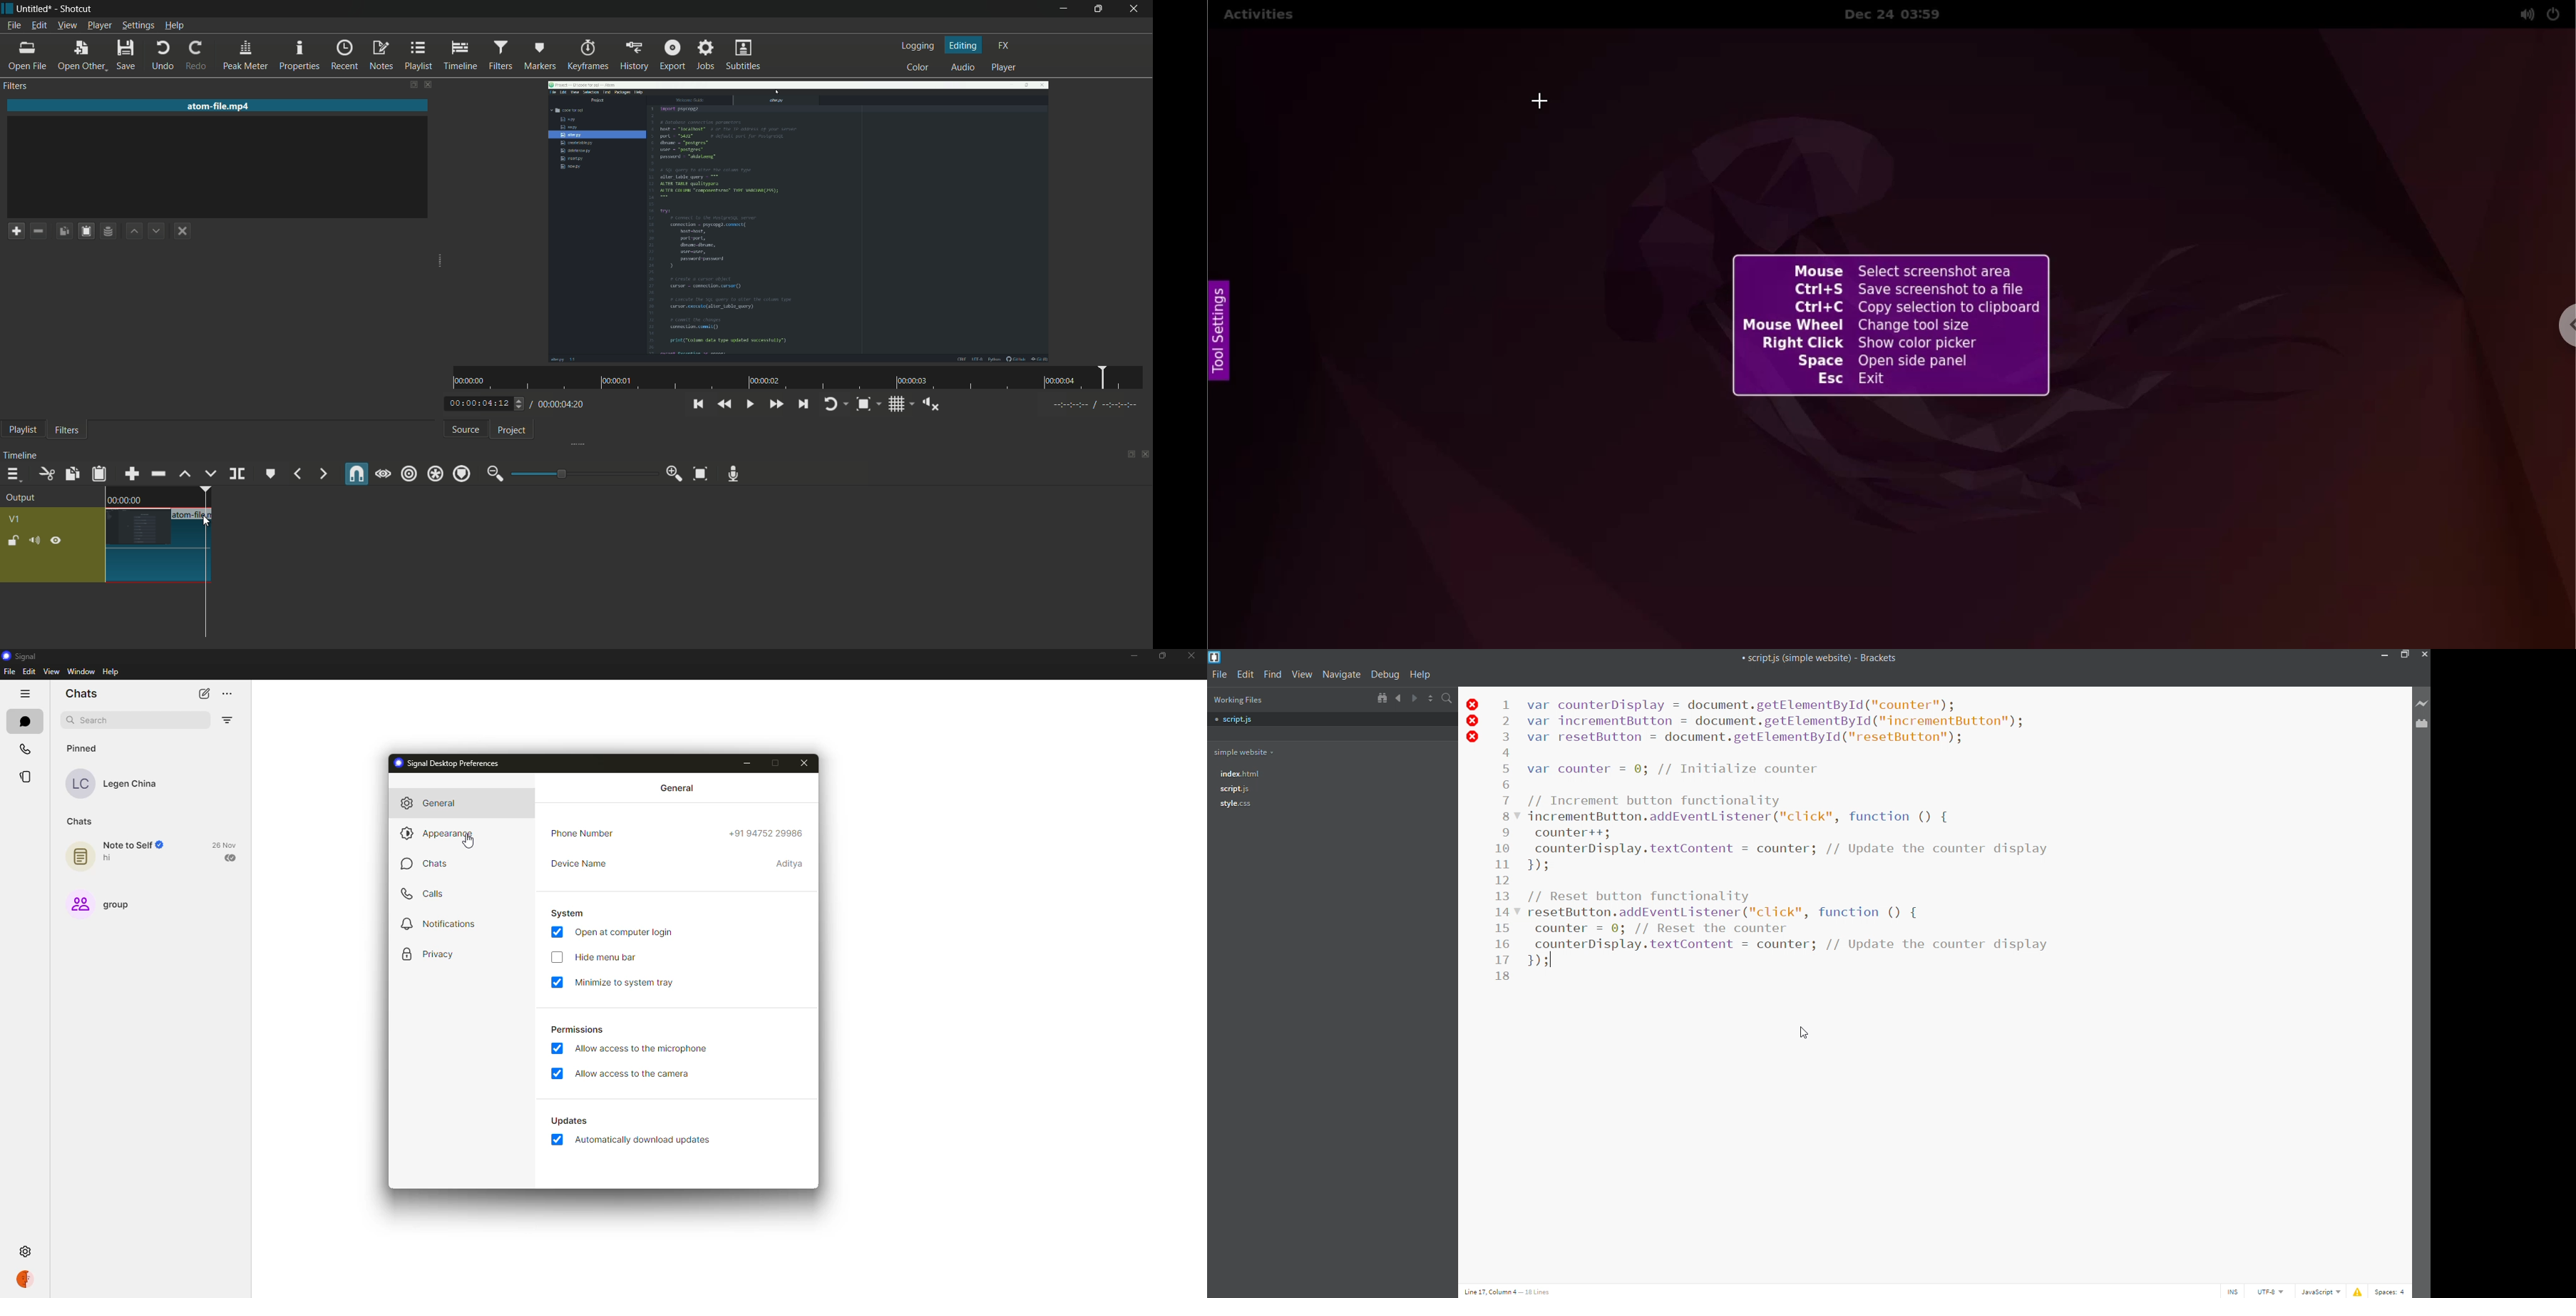  What do you see at coordinates (732, 474) in the screenshot?
I see `record audio` at bounding box center [732, 474].